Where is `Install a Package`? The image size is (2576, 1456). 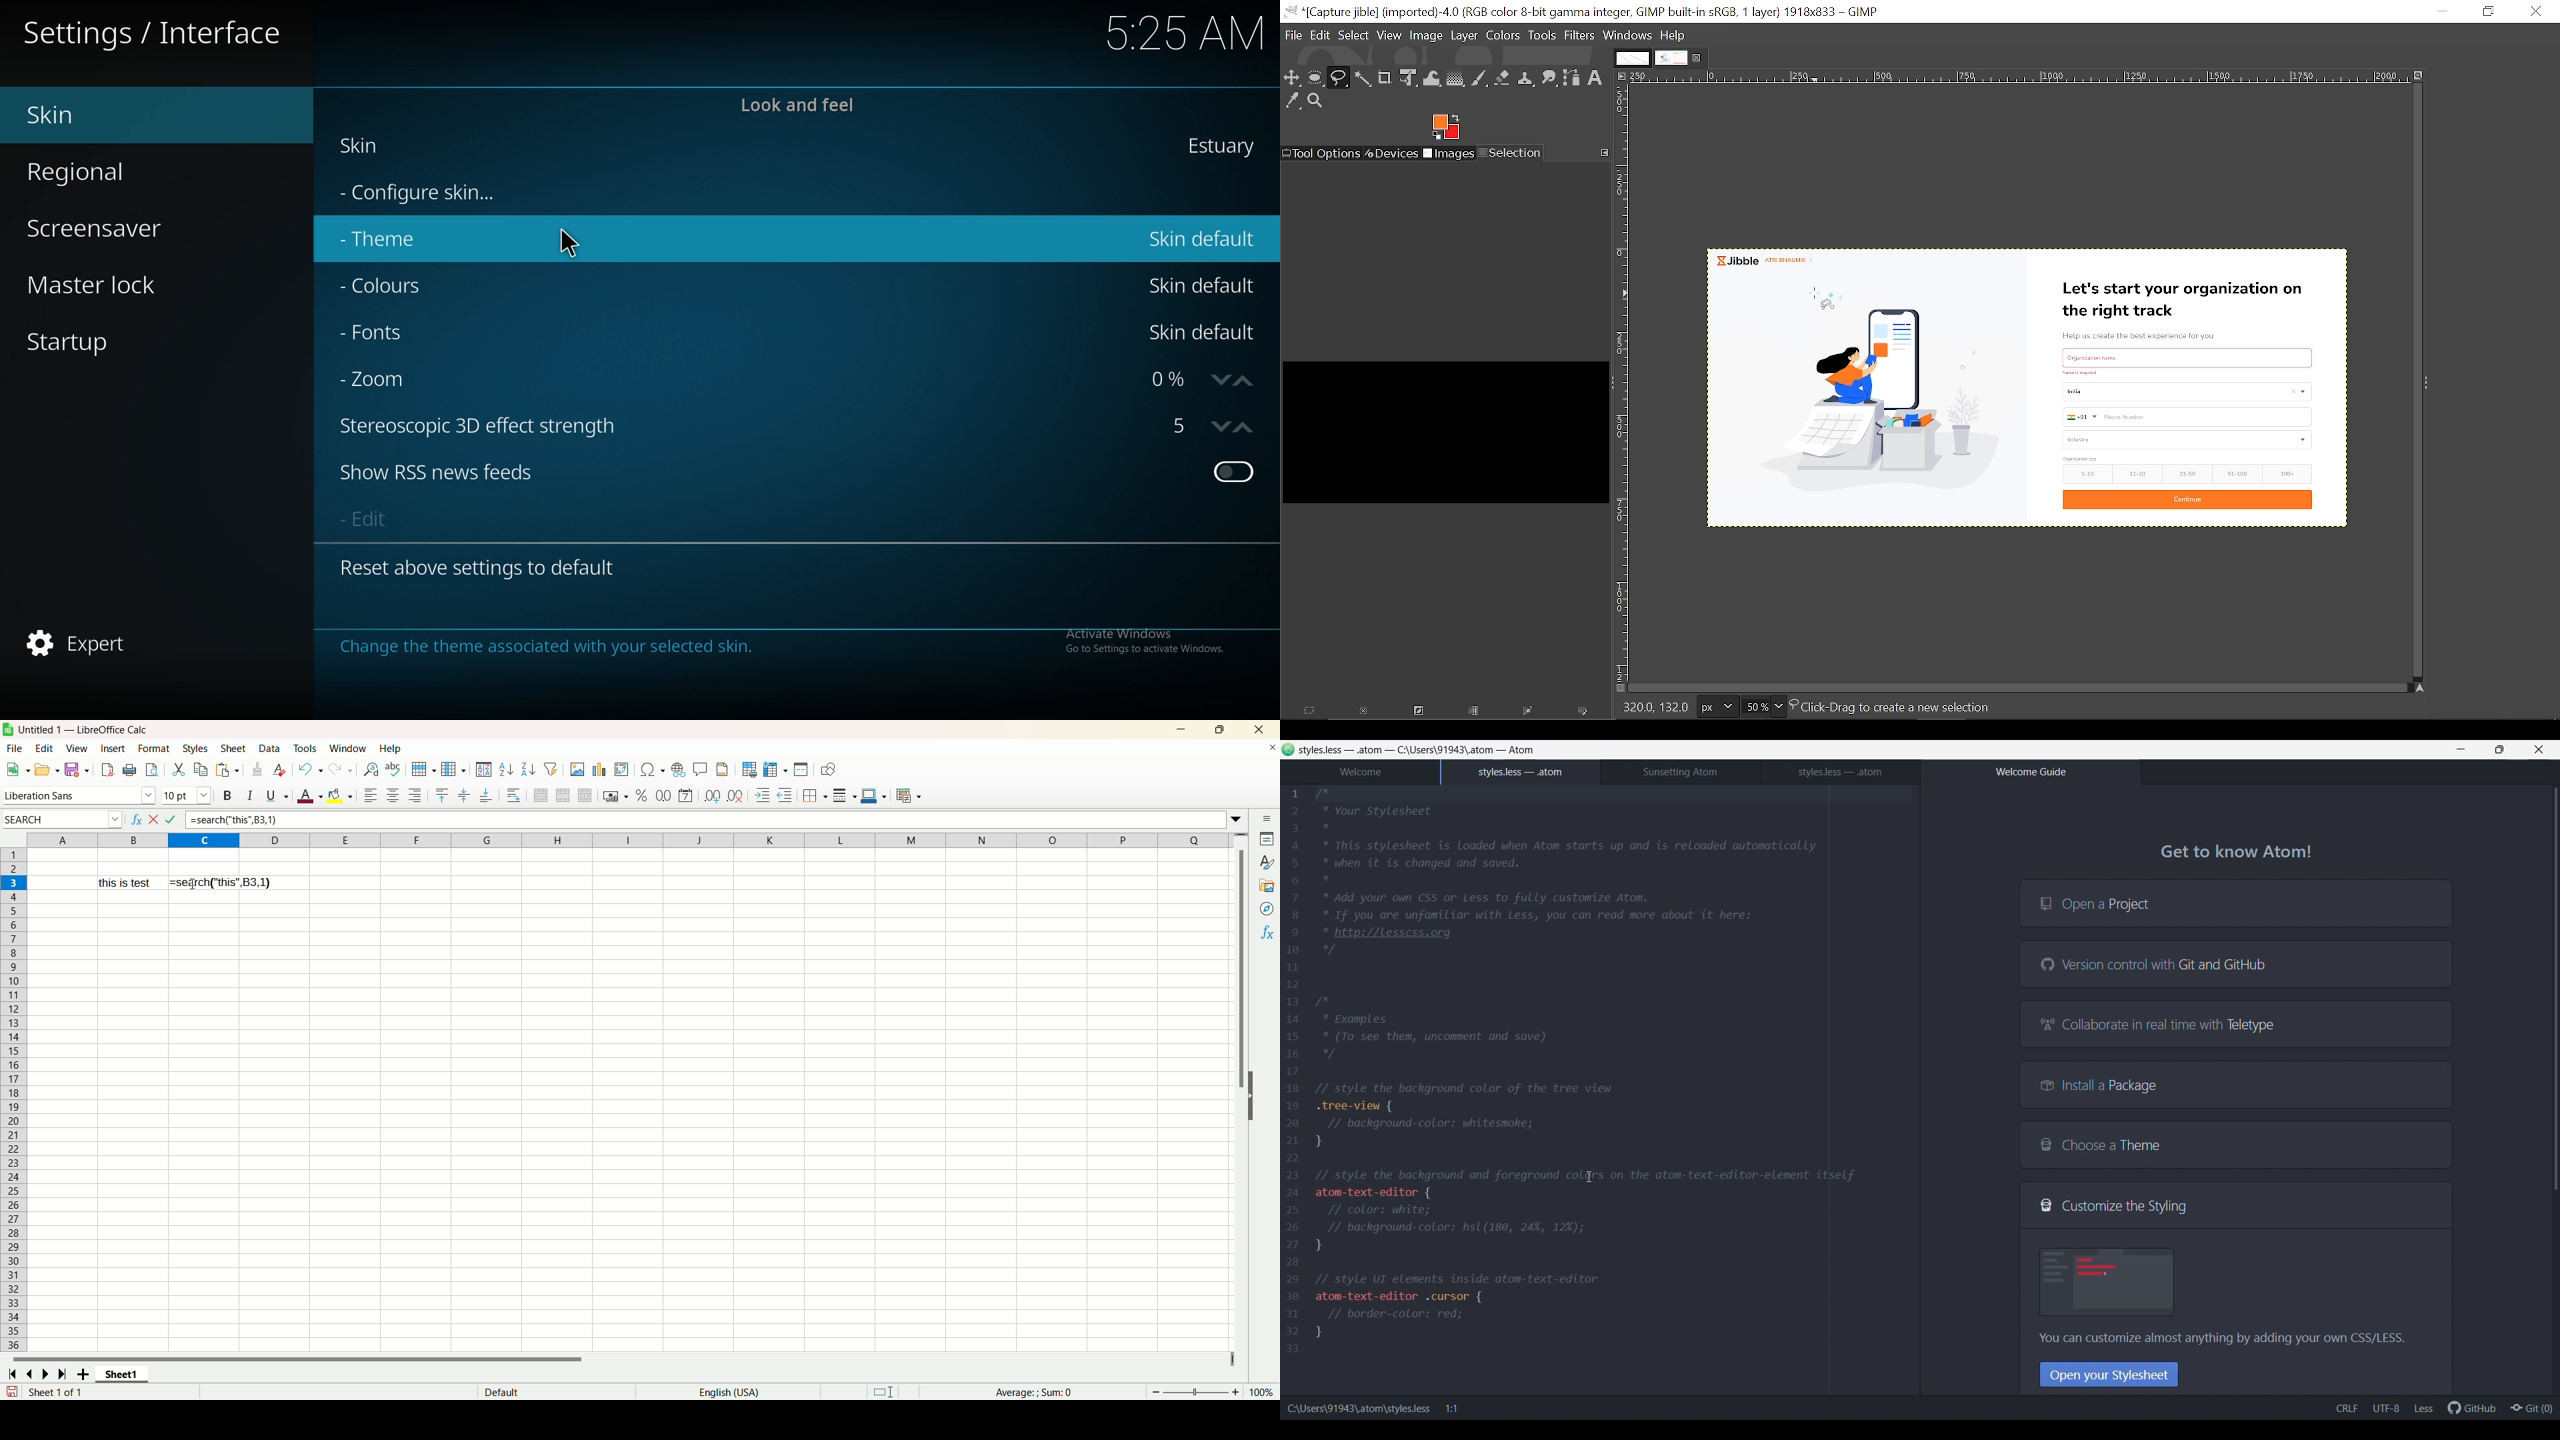 Install a Package is located at coordinates (2236, 1084).